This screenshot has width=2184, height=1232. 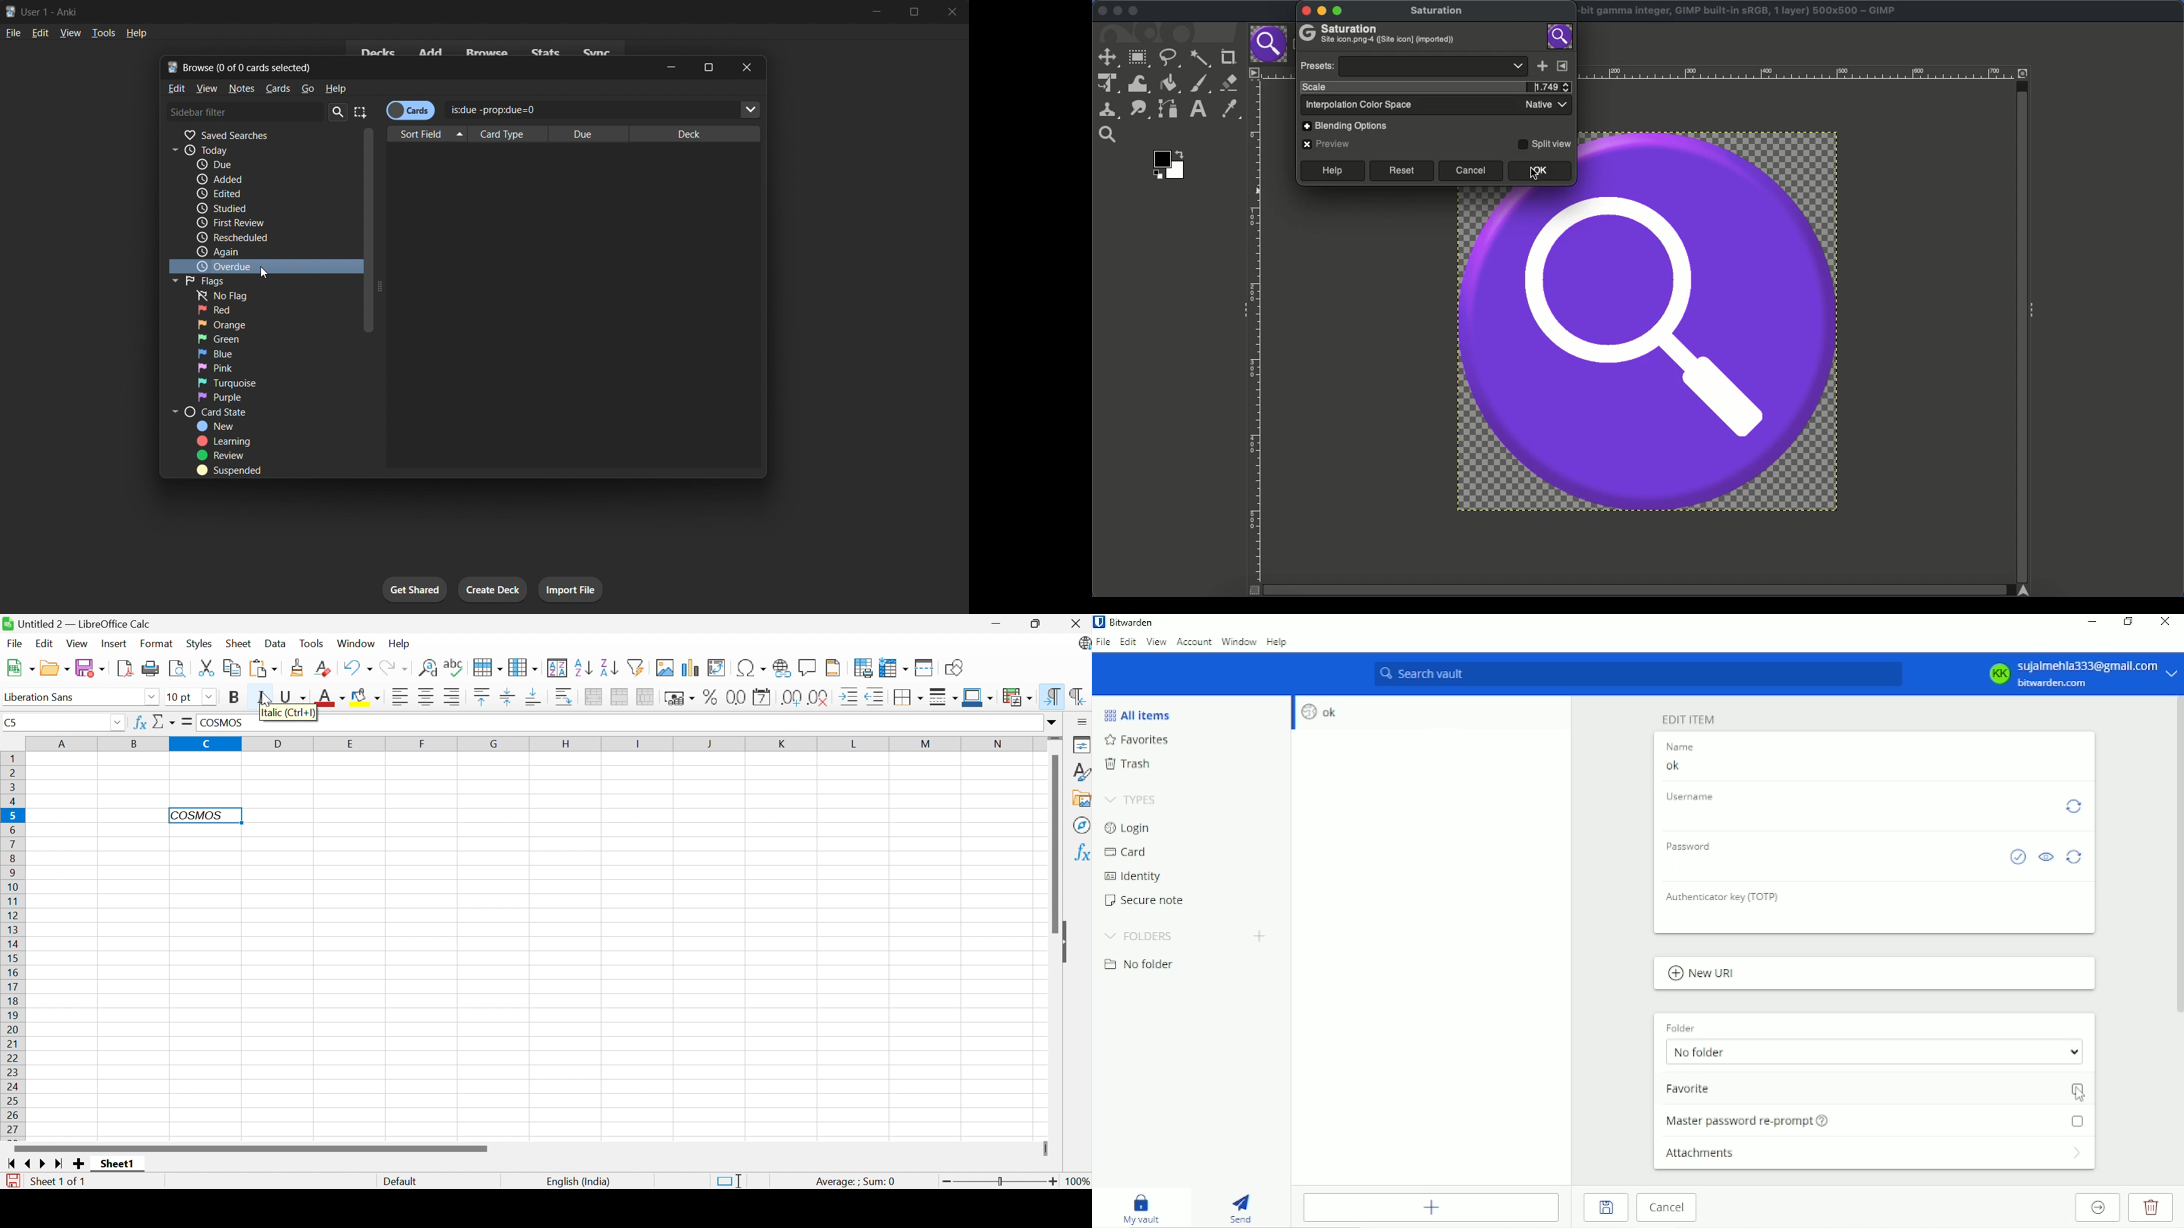 I want to click on Conditional, so click(x=1017, y=696).